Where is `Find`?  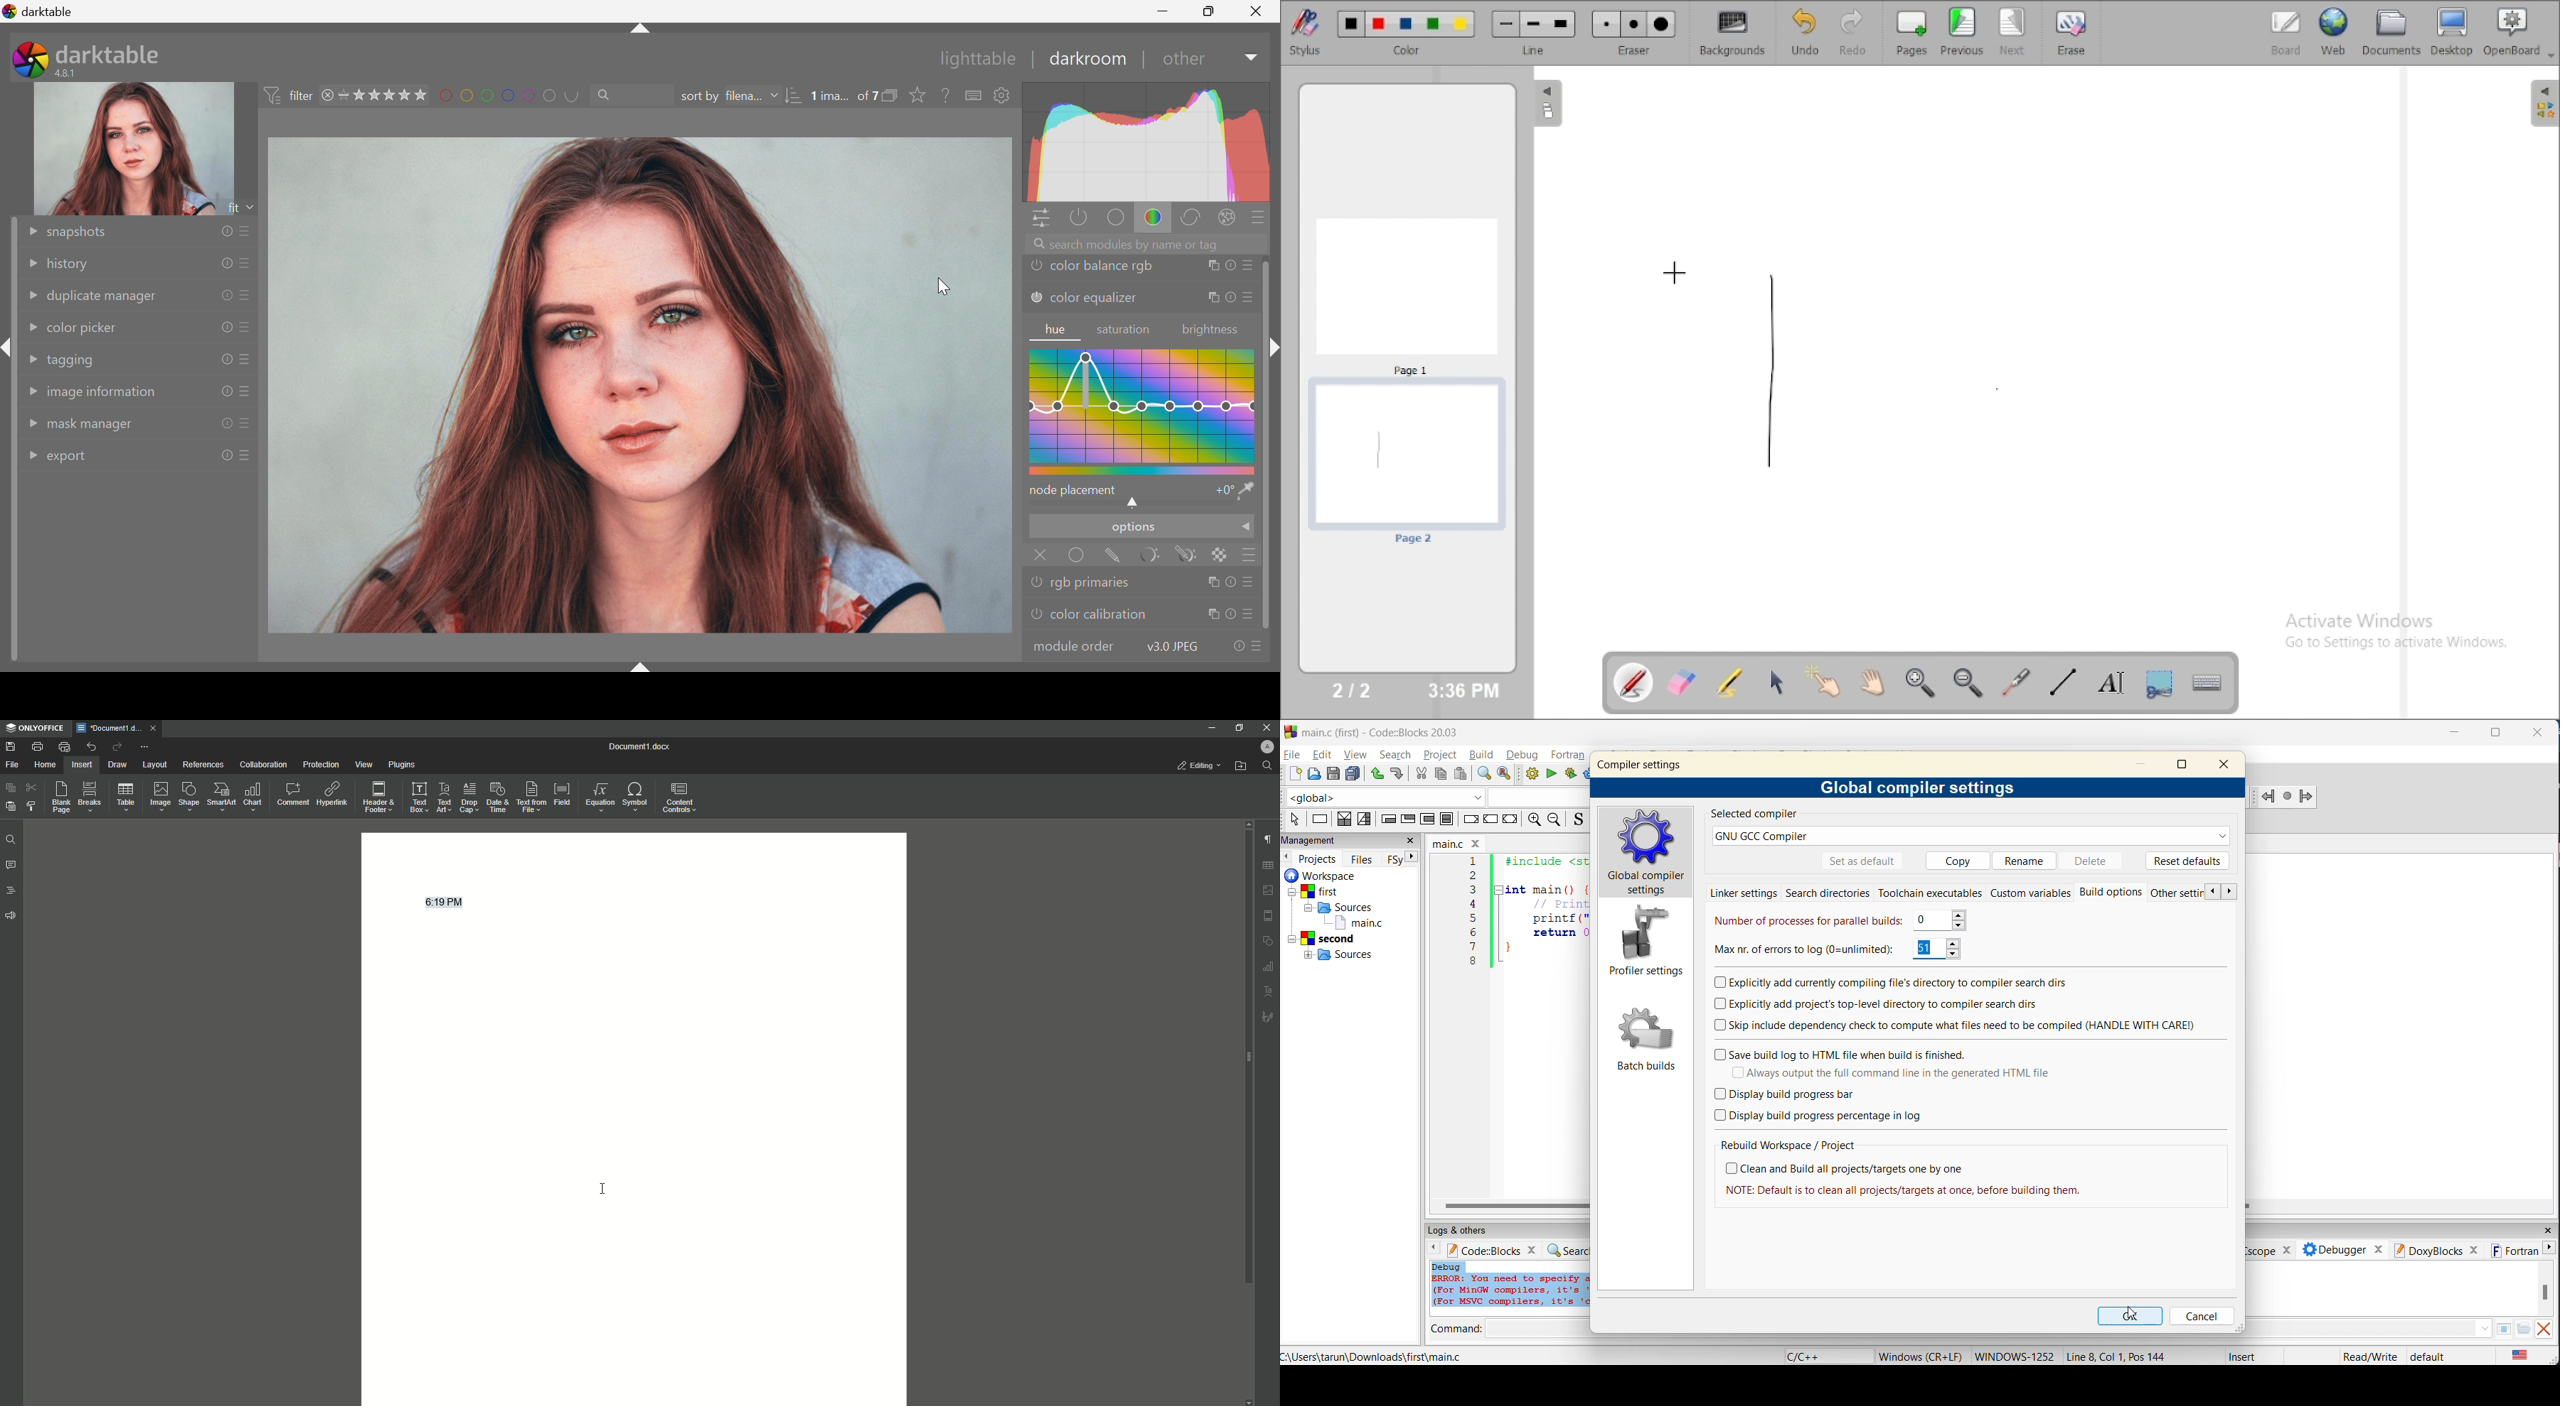 Find is located at coordinates (10, 840).